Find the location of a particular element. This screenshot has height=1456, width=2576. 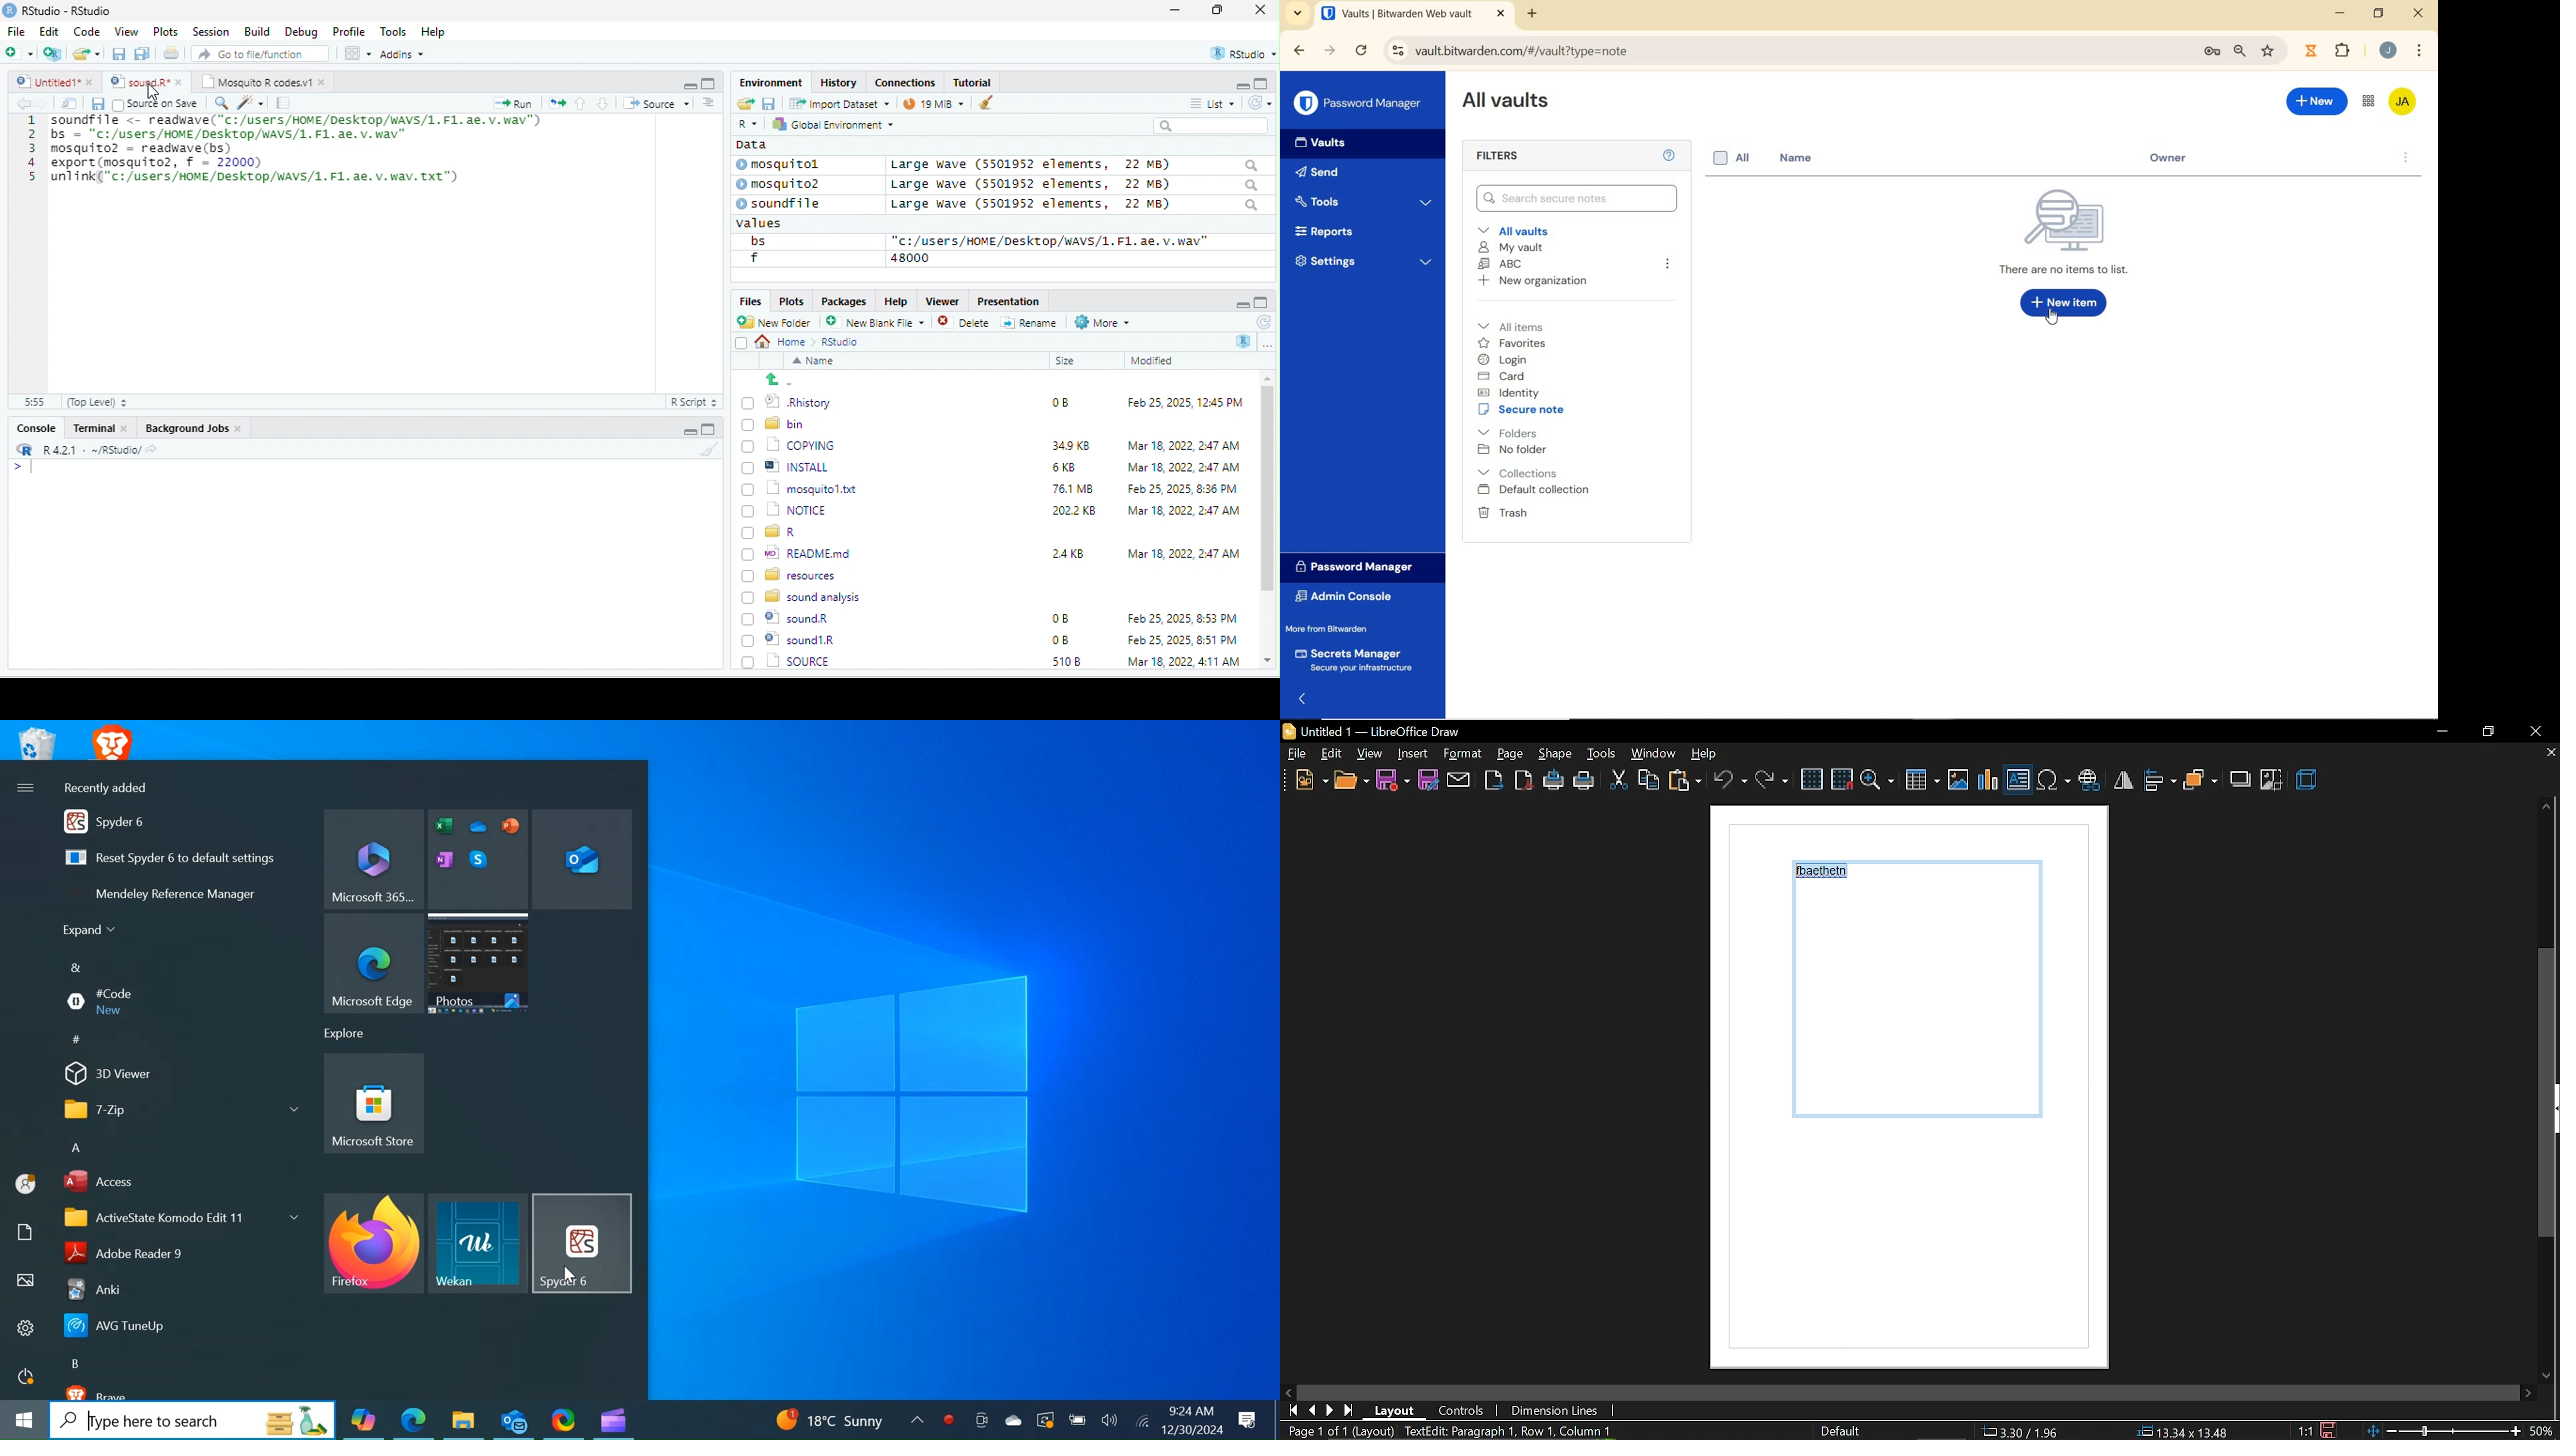

folder is located at coordinates (88, 54).